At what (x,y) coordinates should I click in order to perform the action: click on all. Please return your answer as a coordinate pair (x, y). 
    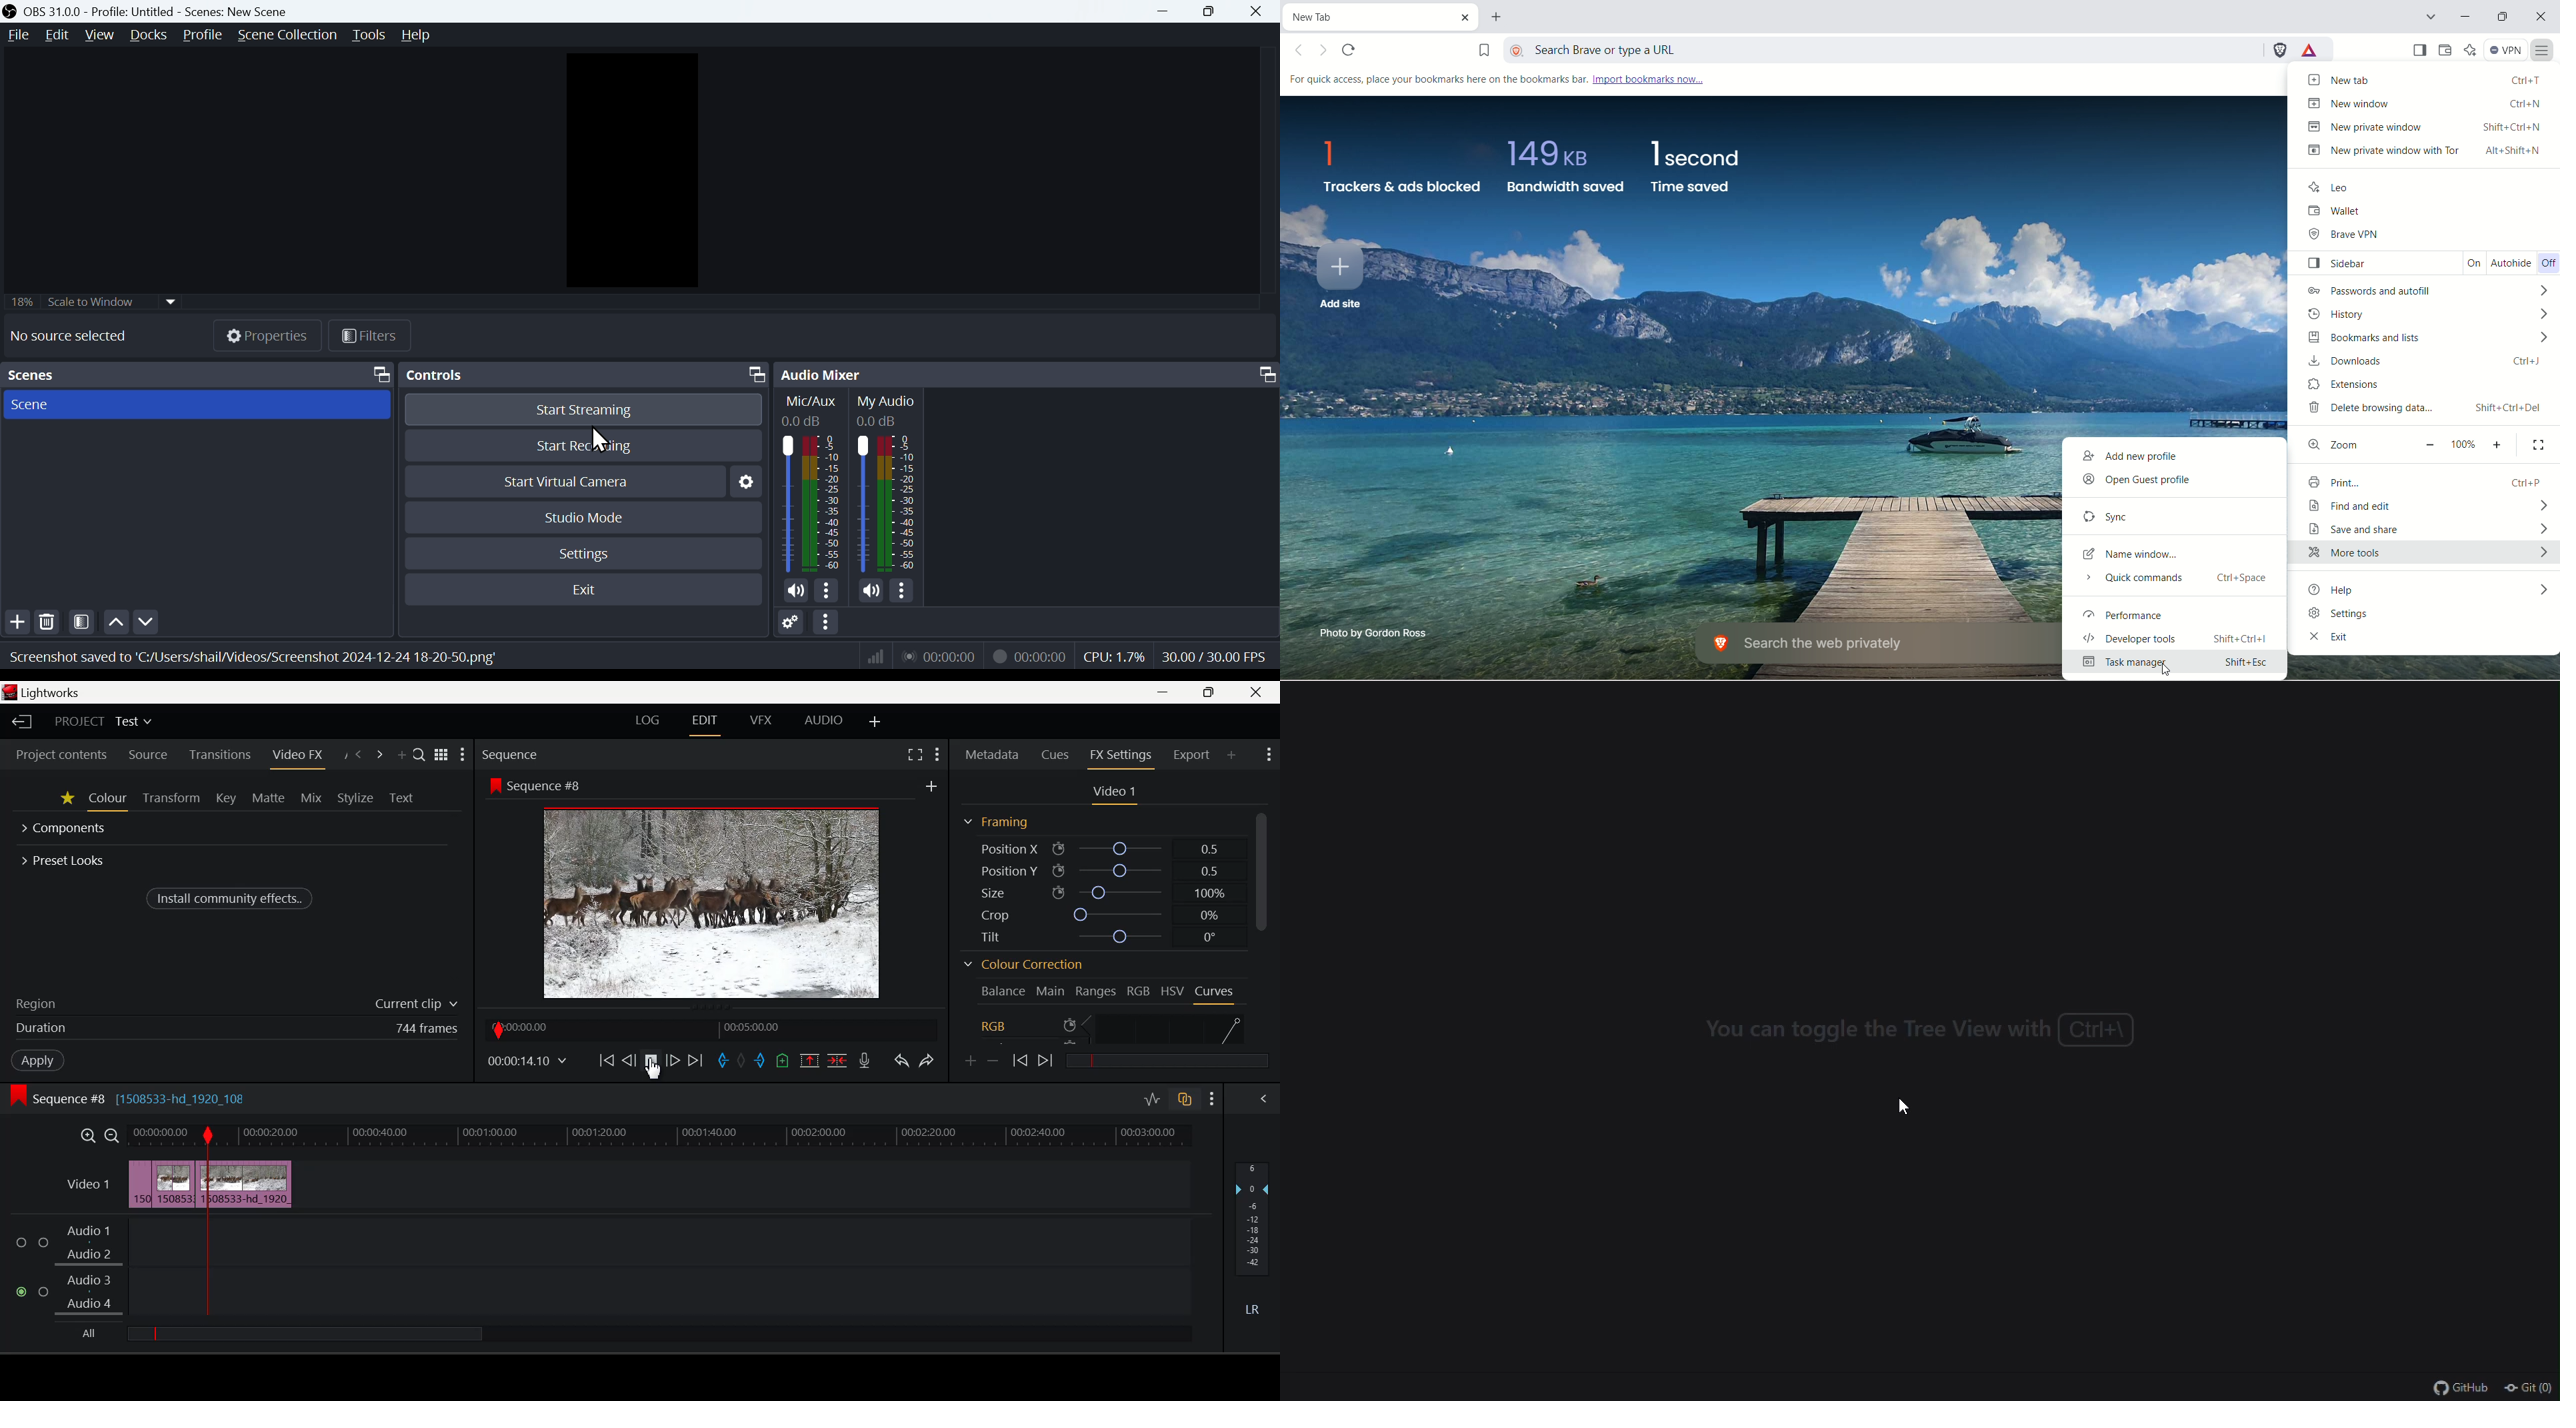
    Looking at the image, I should click on (353, 1336).